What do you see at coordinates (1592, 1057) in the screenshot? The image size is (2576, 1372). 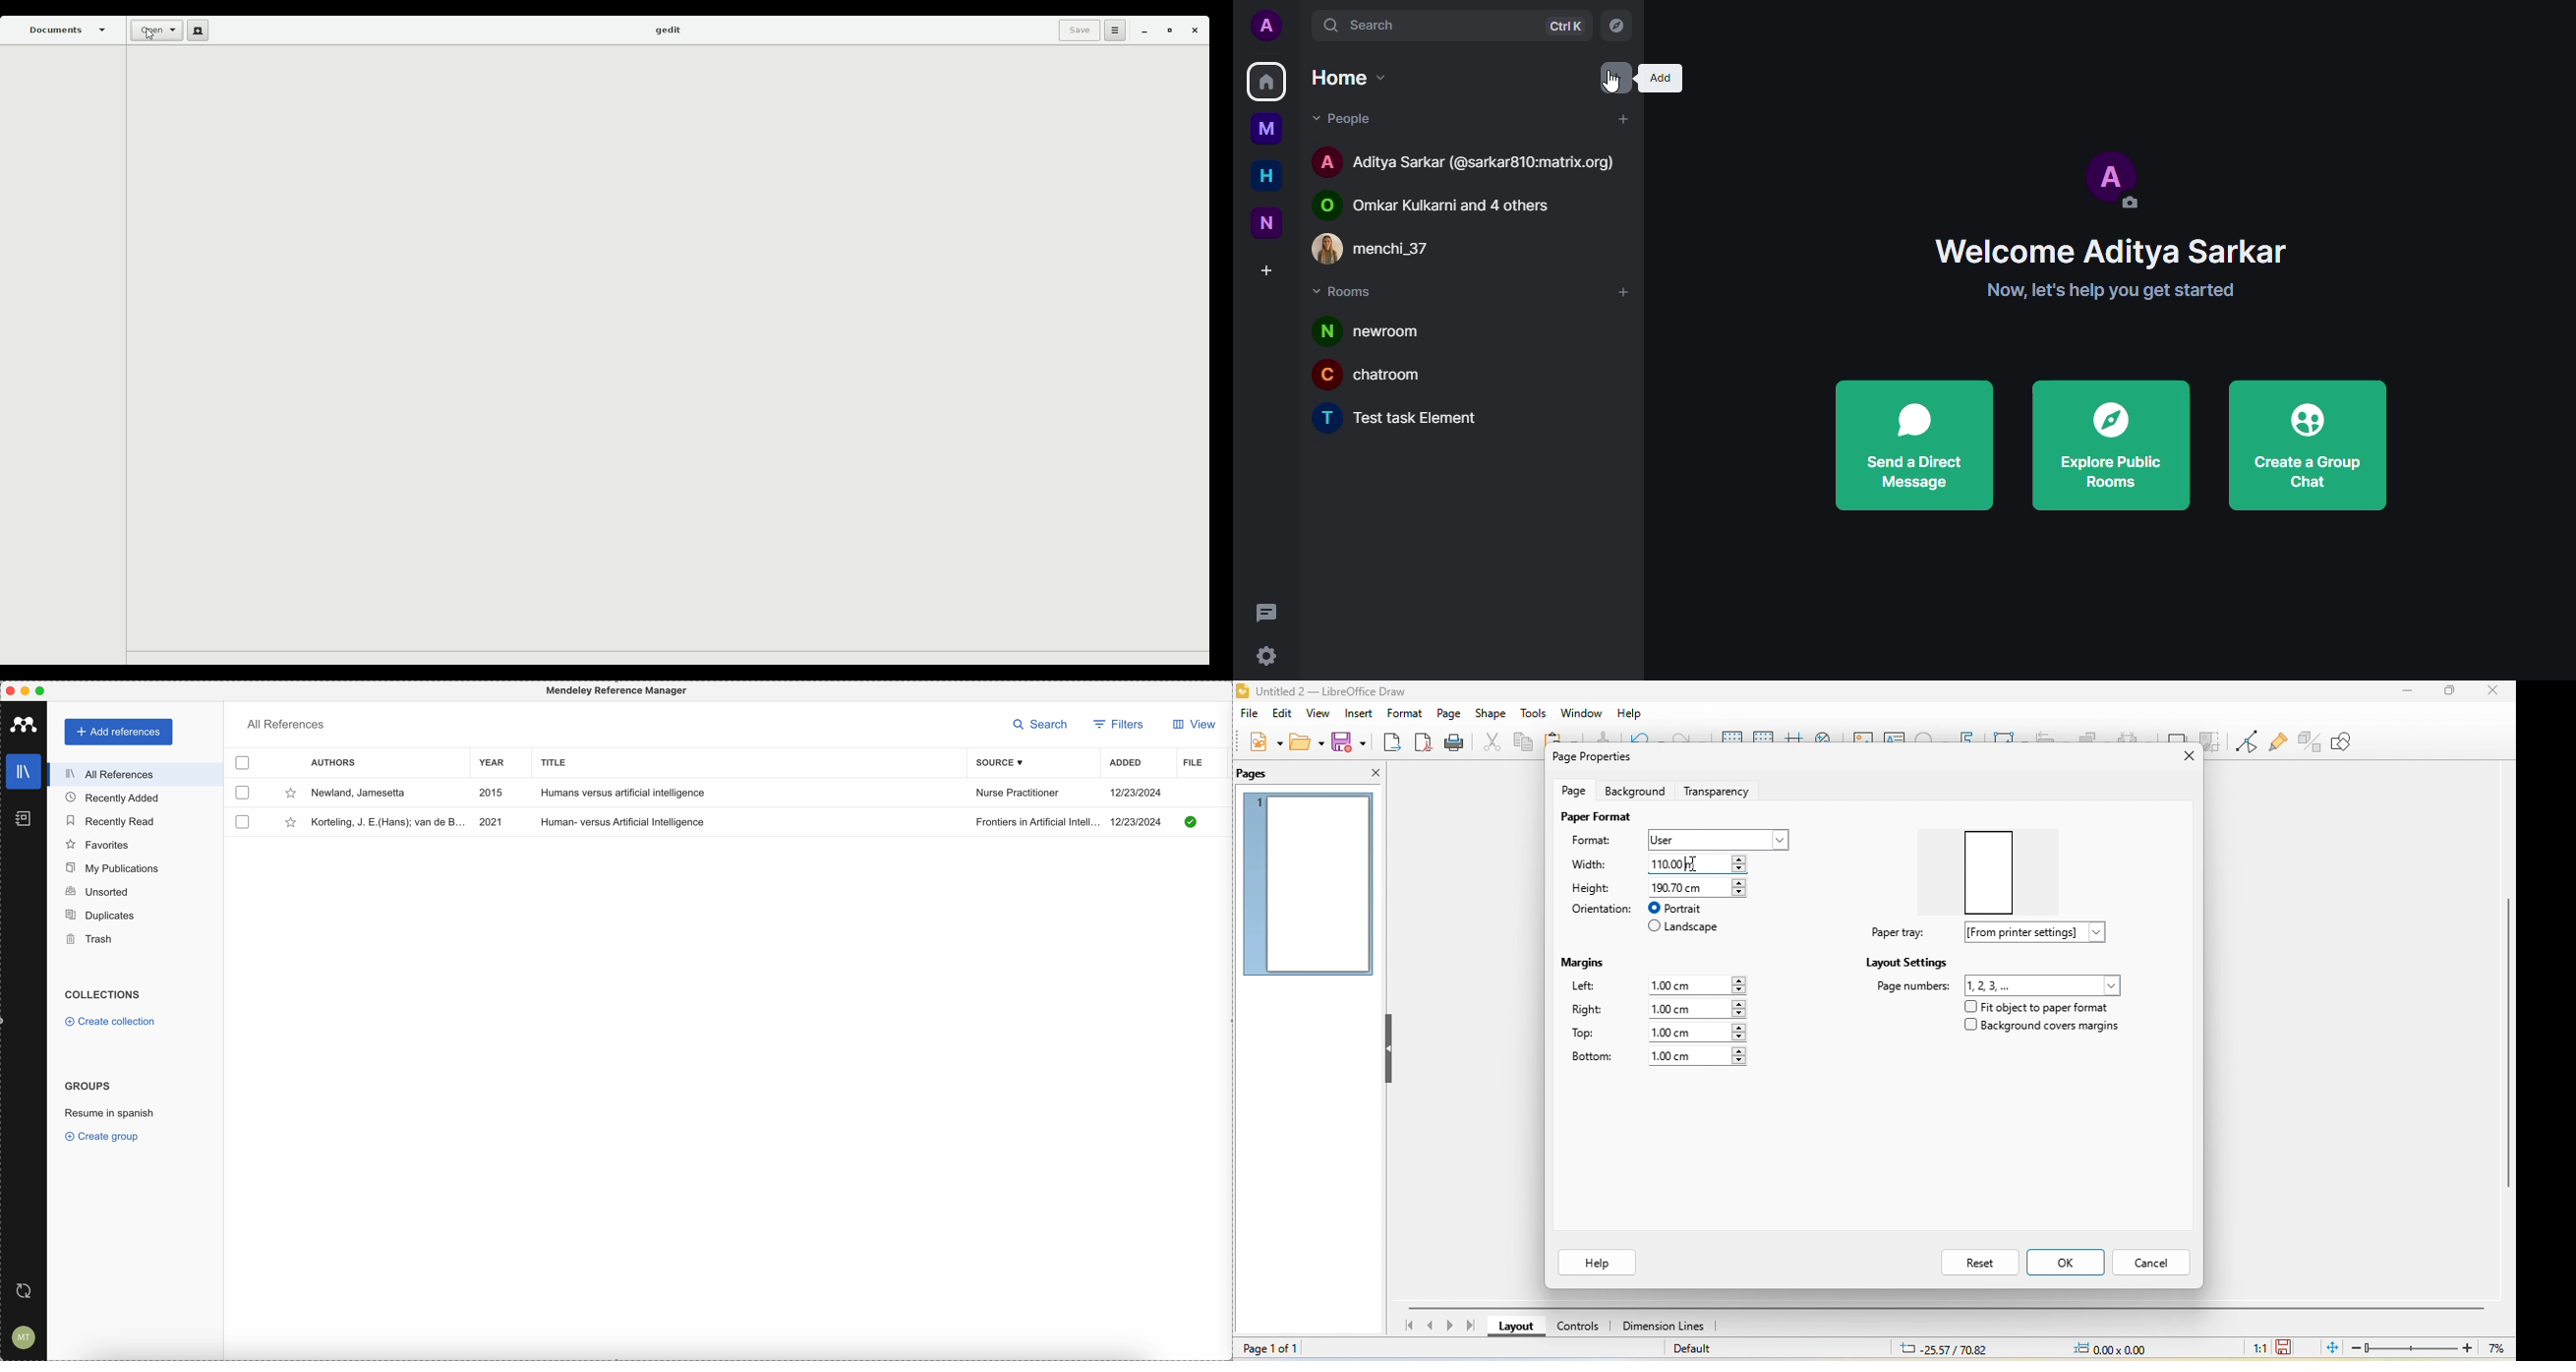 I see `bottom` at bounding box center [1592, 1057].